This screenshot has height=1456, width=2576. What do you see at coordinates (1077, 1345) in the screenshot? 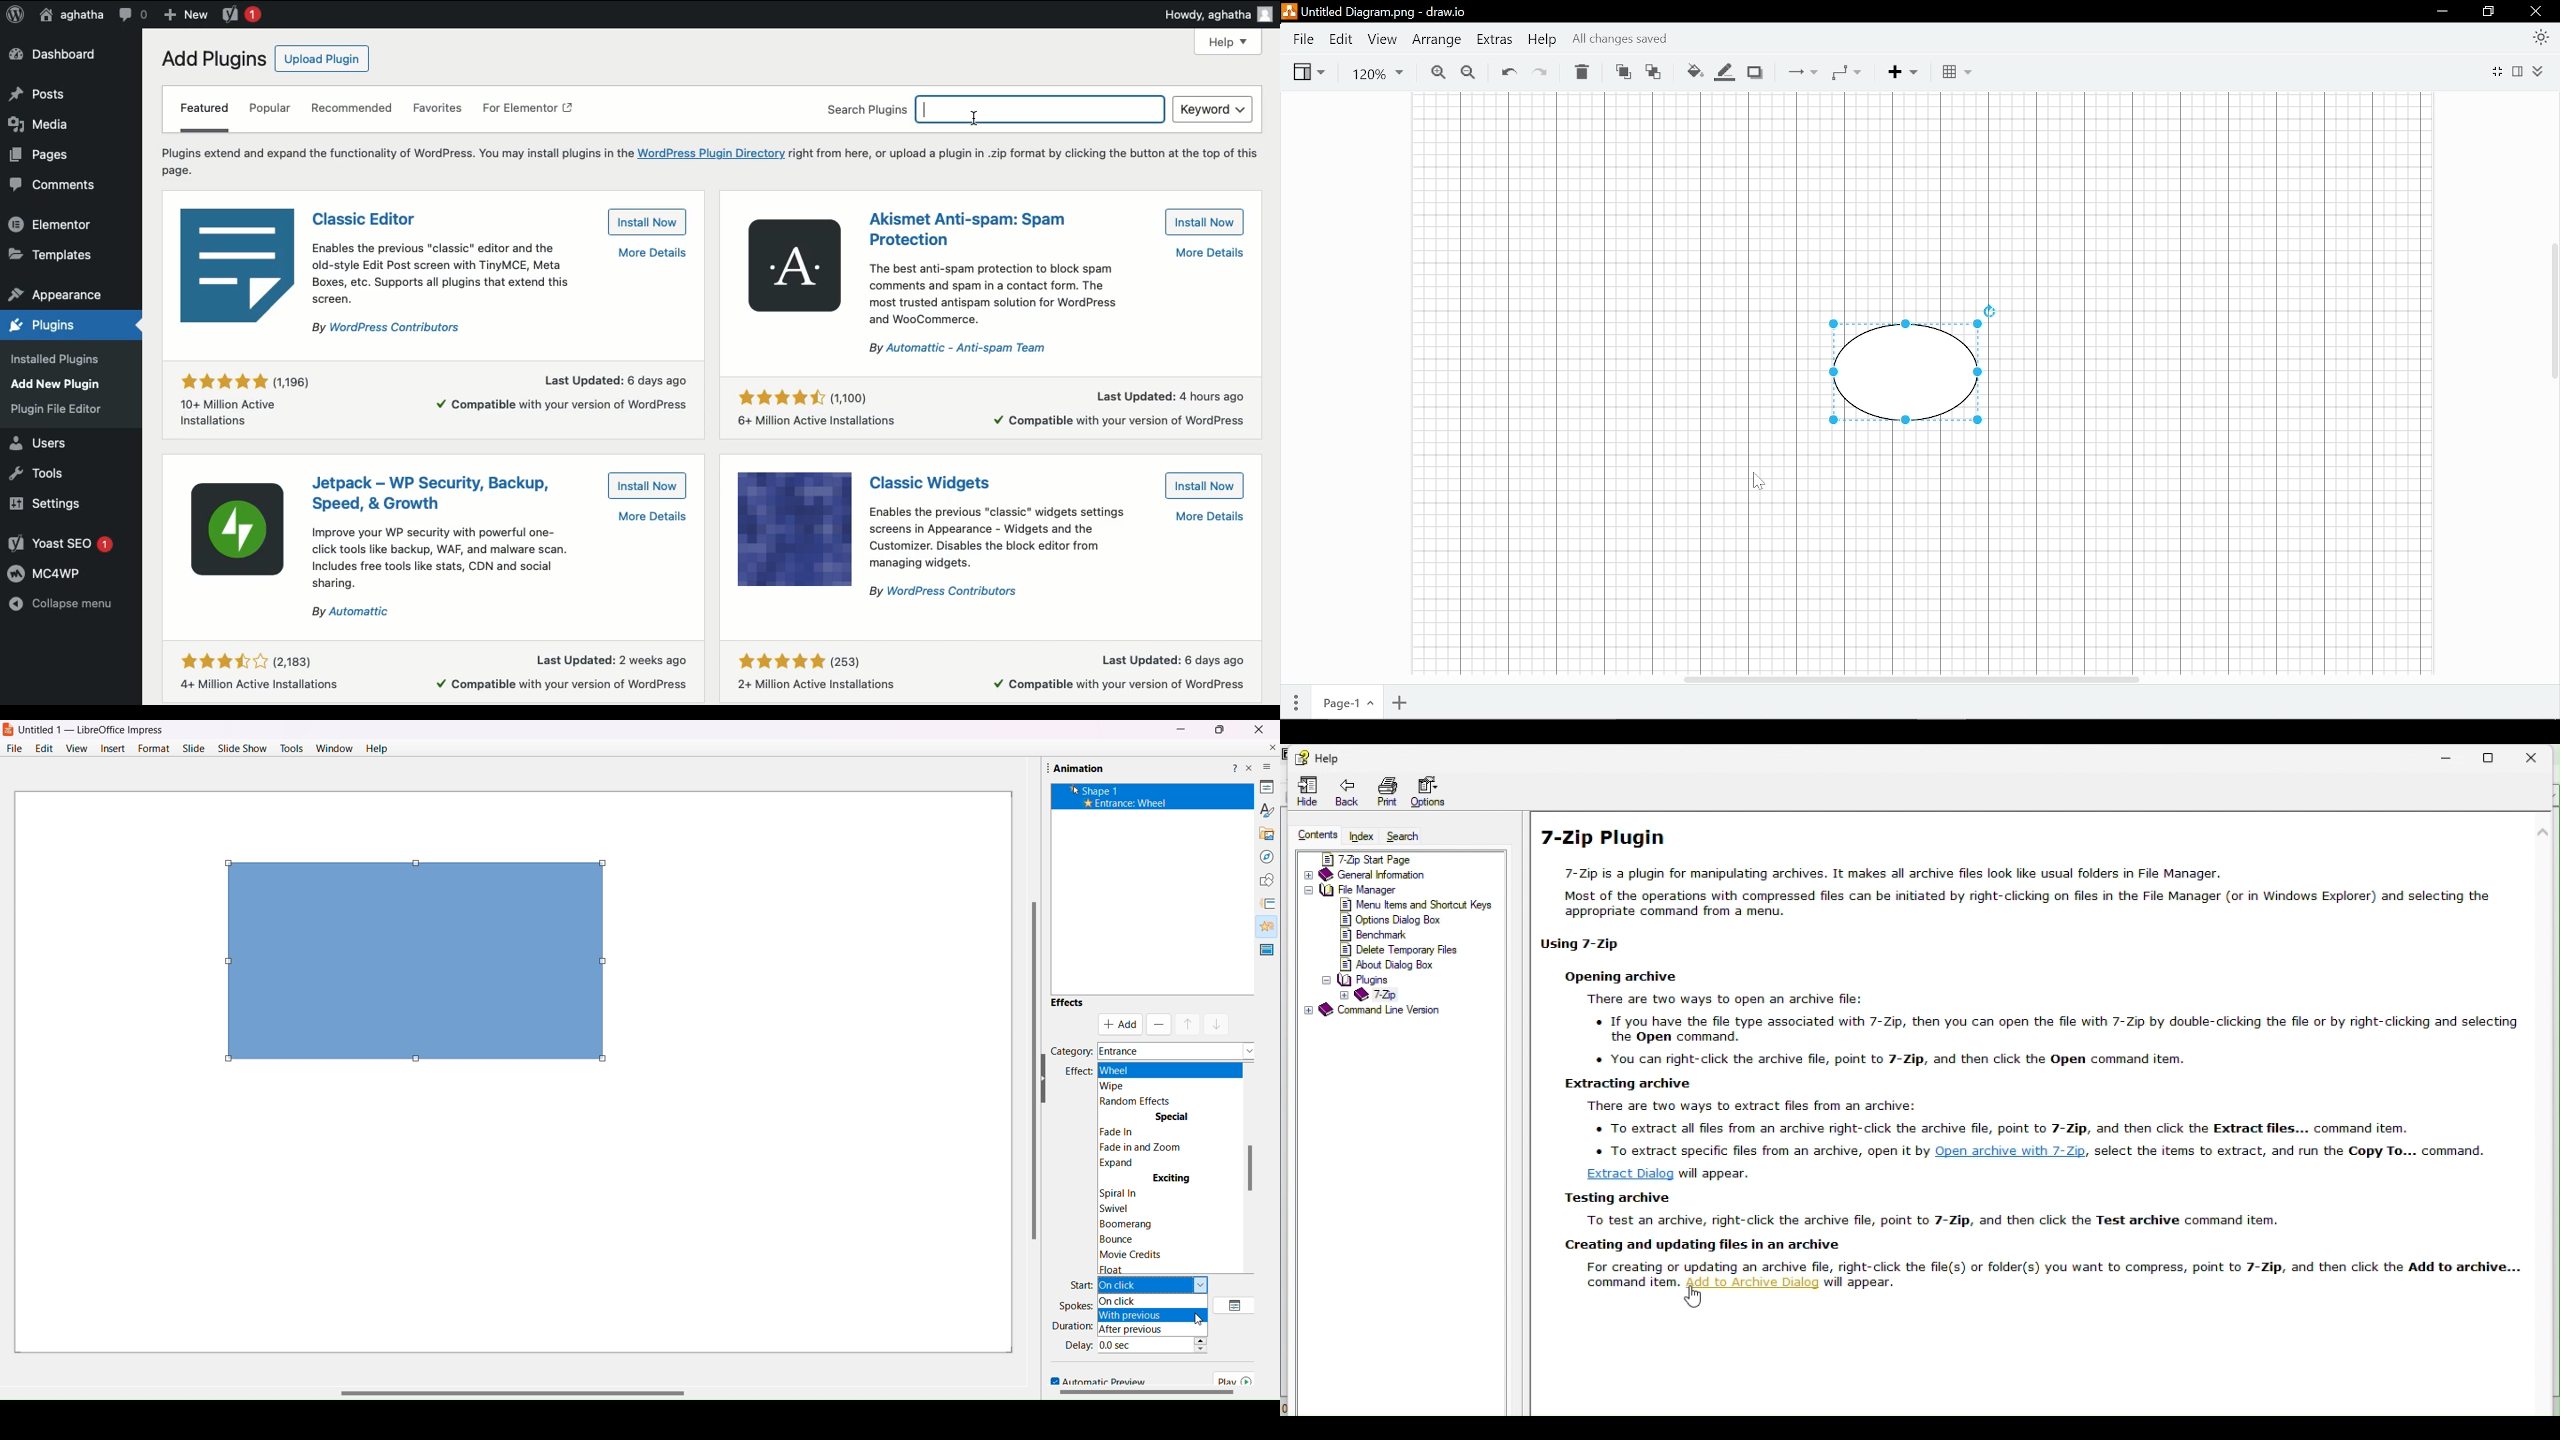
I see `Delay` at bounding box center [1077, 1345].